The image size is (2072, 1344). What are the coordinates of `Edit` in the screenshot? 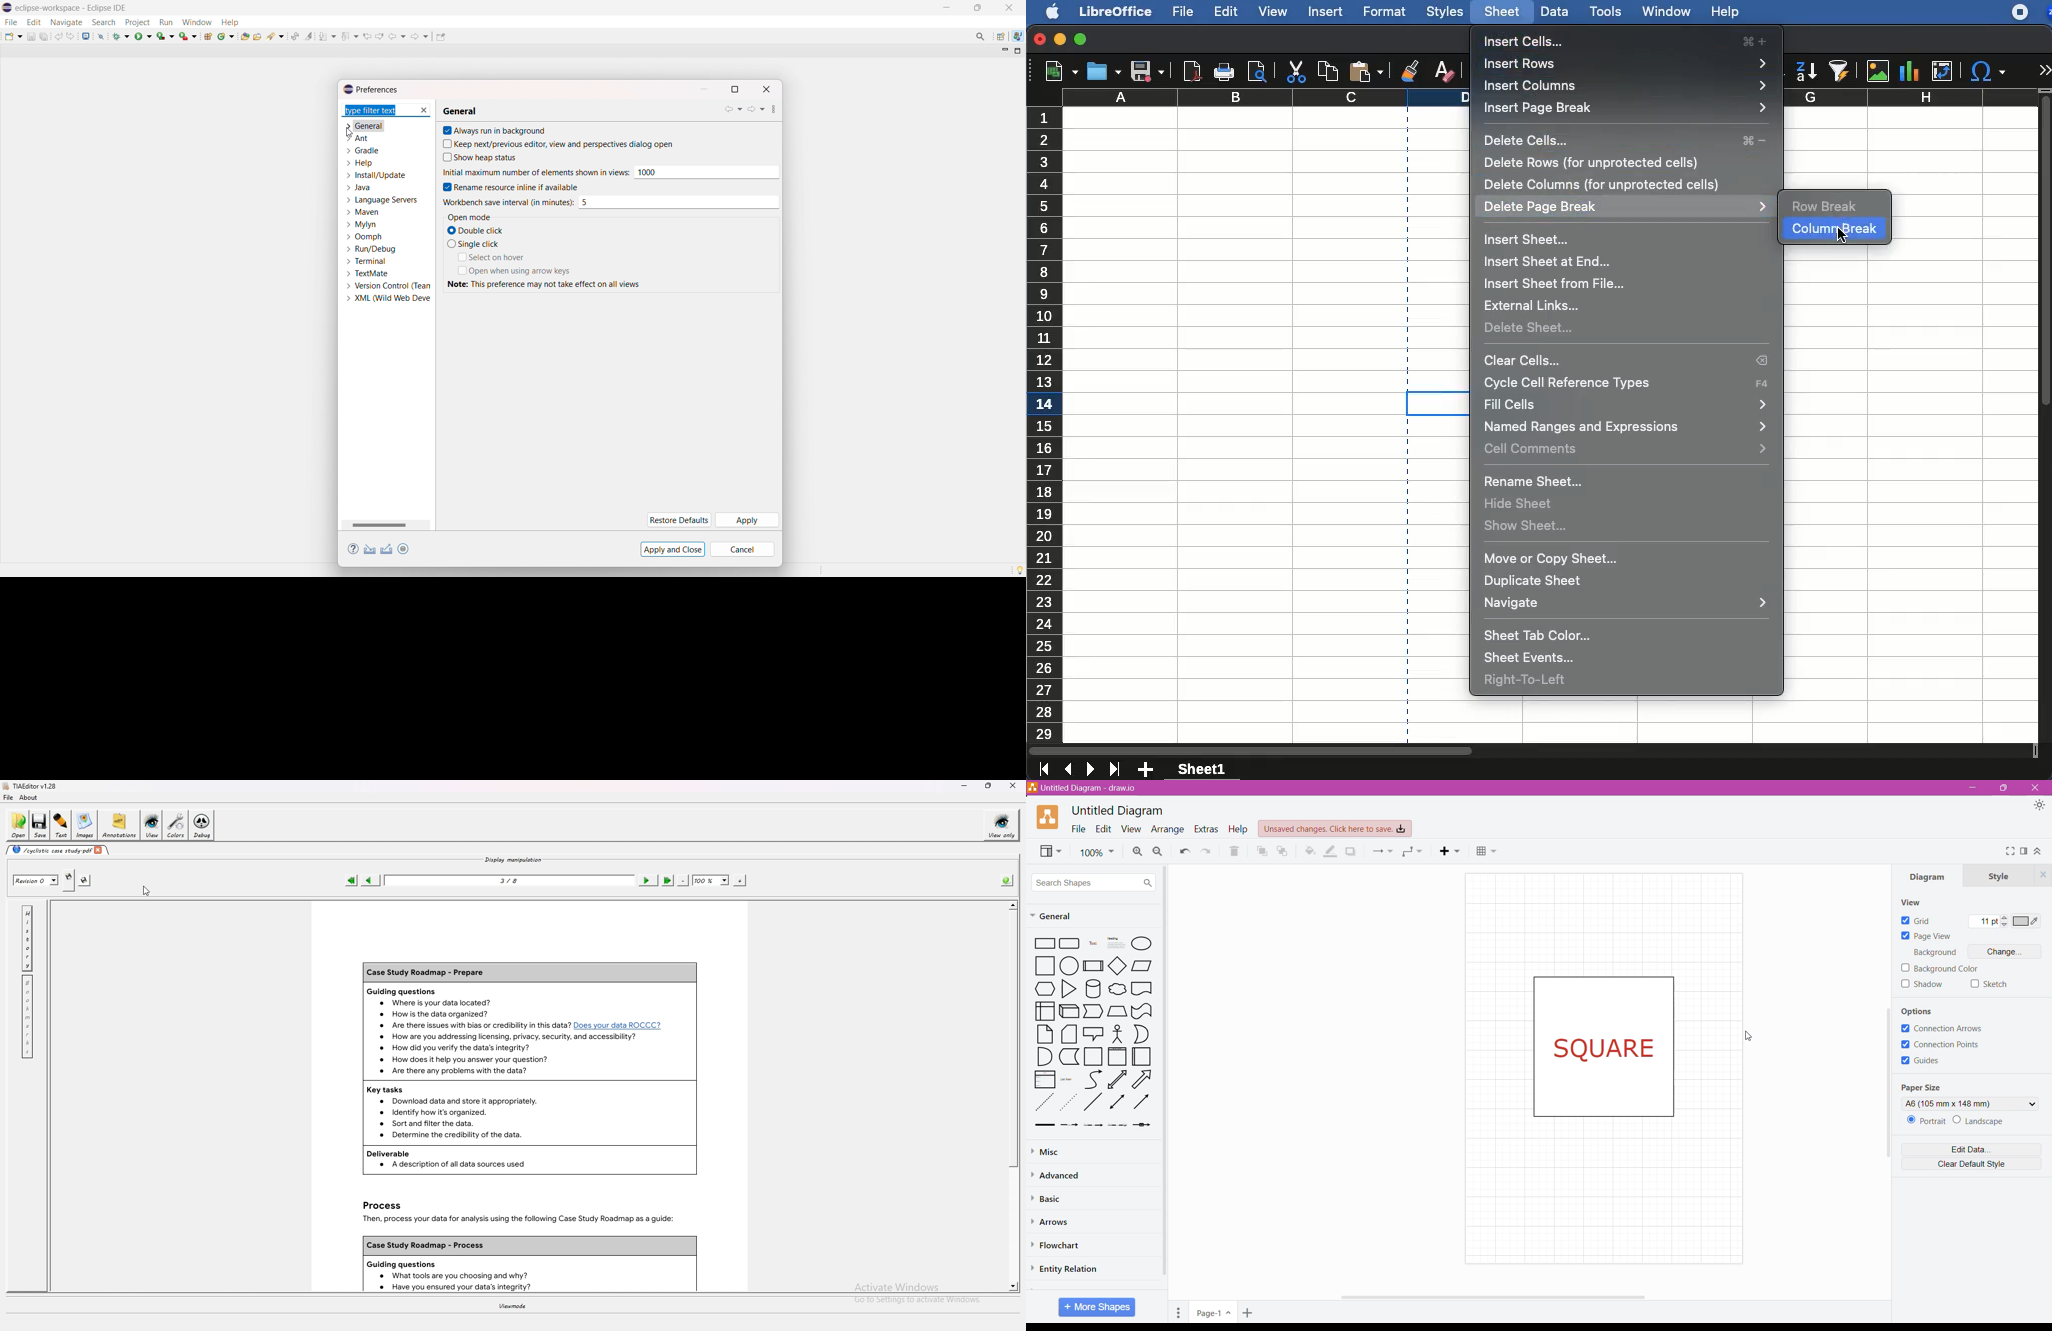 It's located at (1104, 828).